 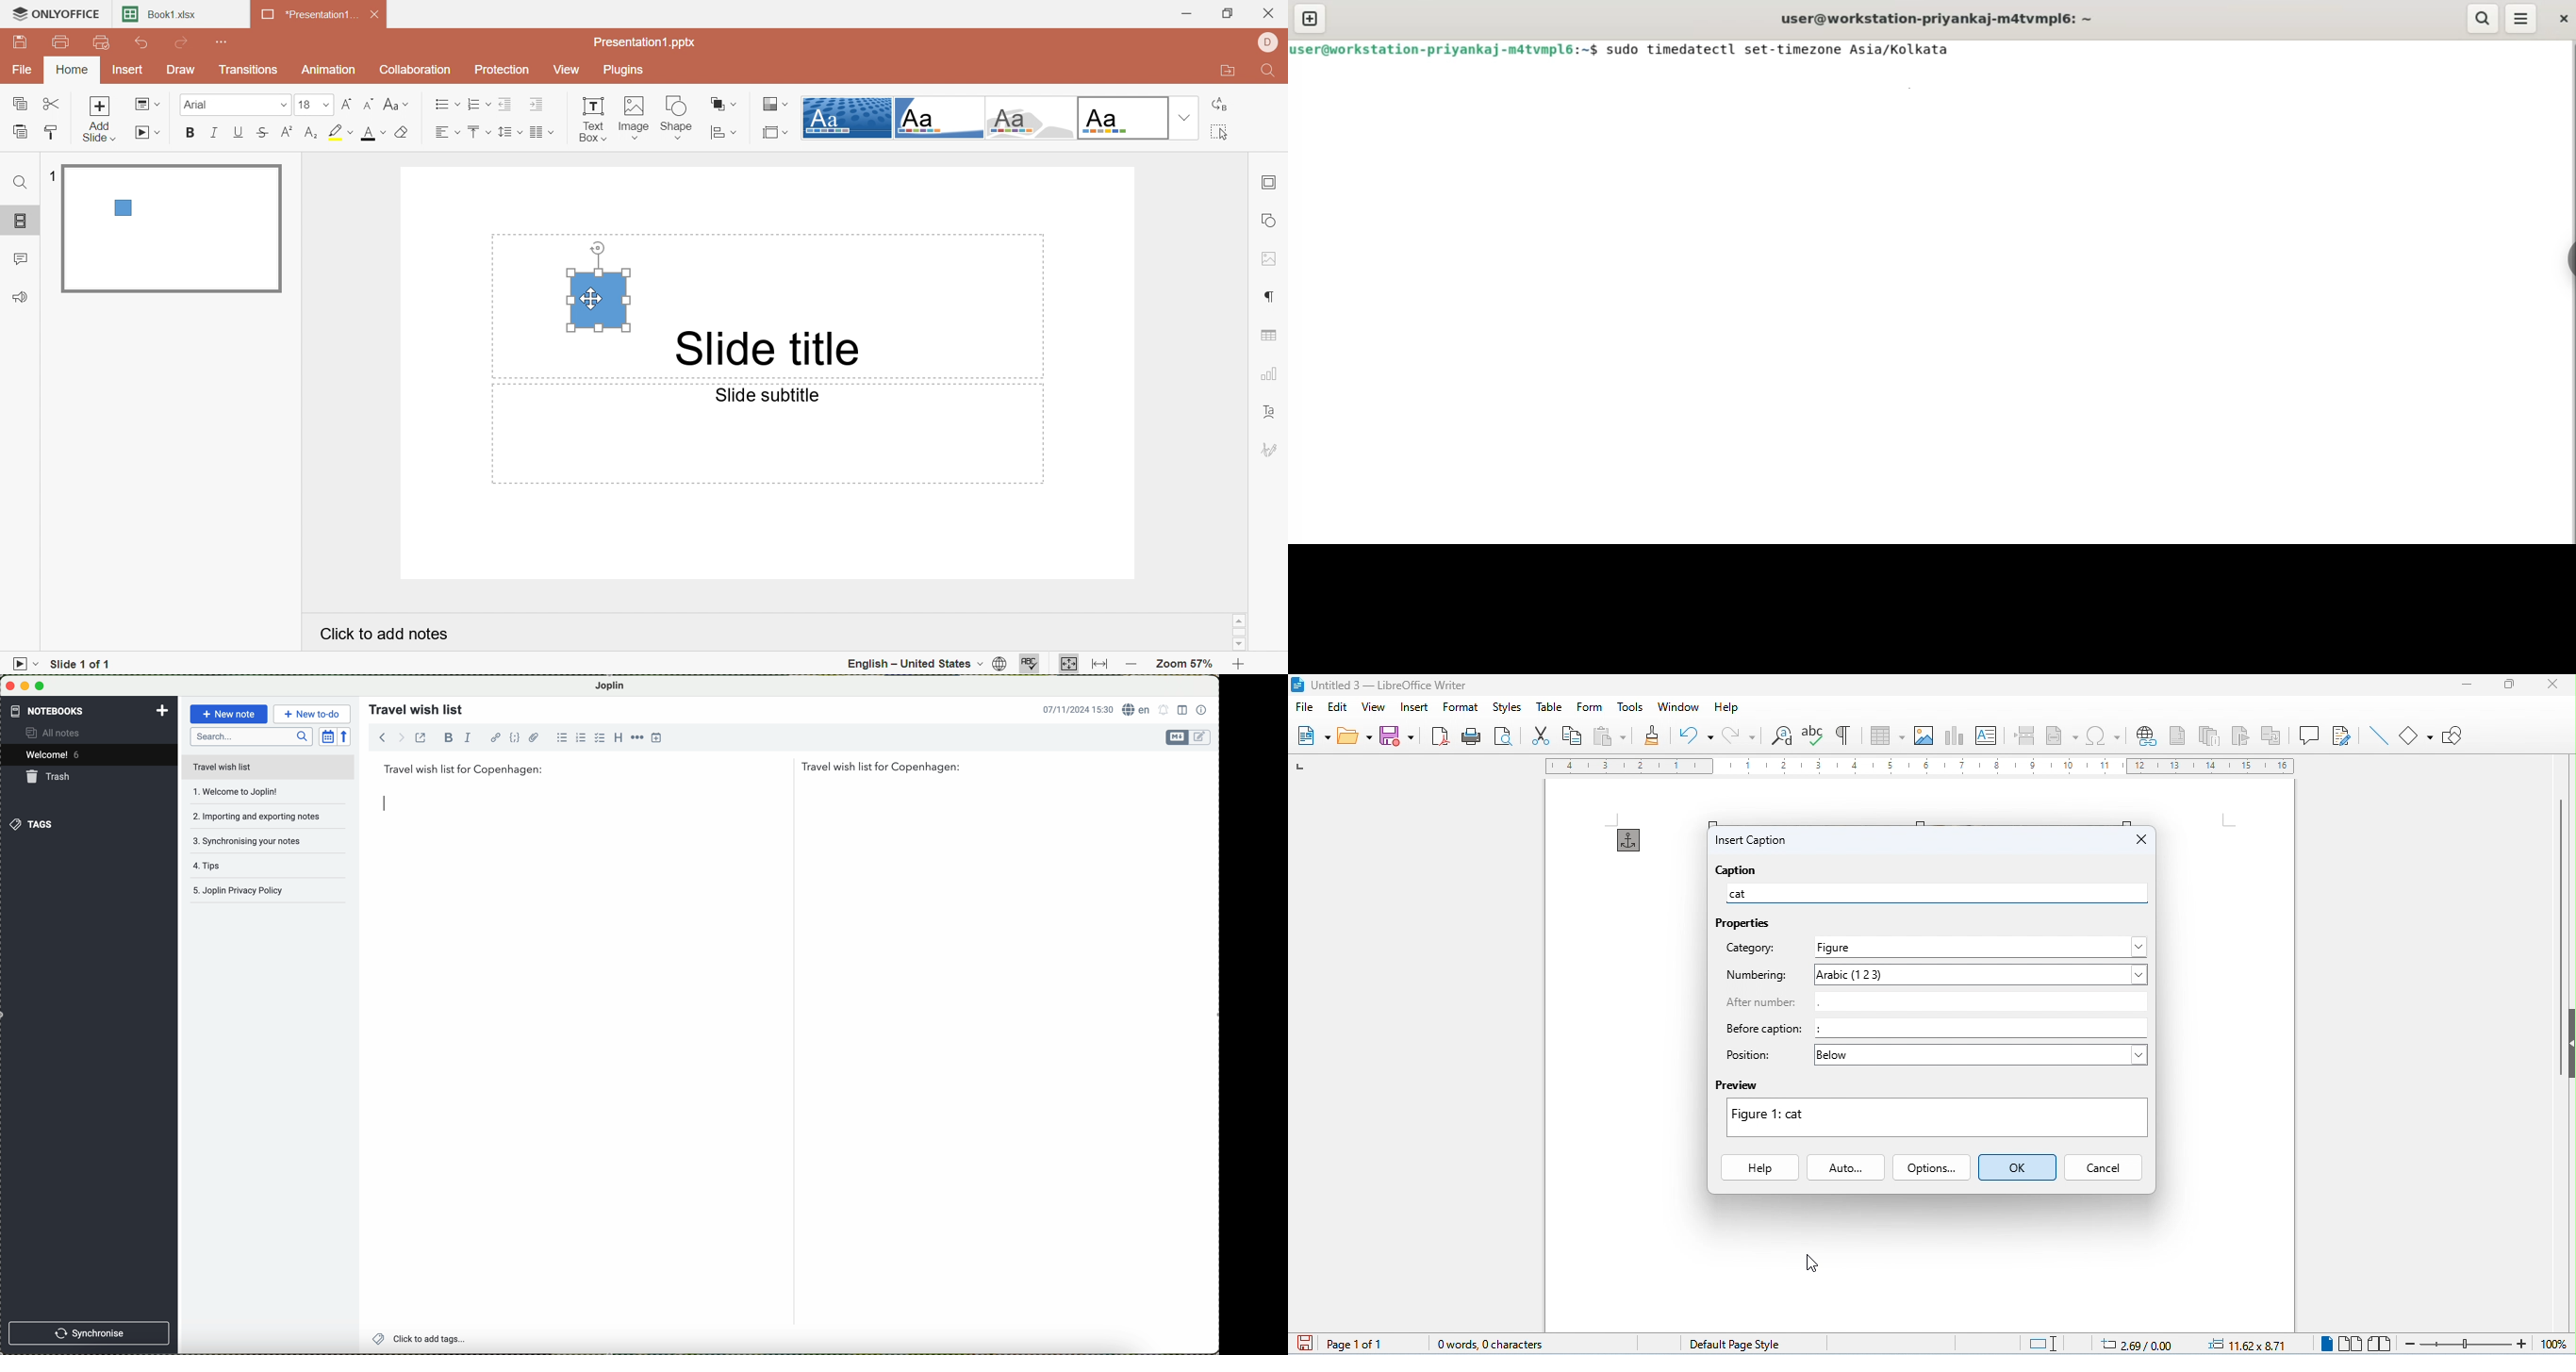 What do you see at coordinates (580, 737) in the screenshot?
I see `numbered list` at bounding box center [580, 737].